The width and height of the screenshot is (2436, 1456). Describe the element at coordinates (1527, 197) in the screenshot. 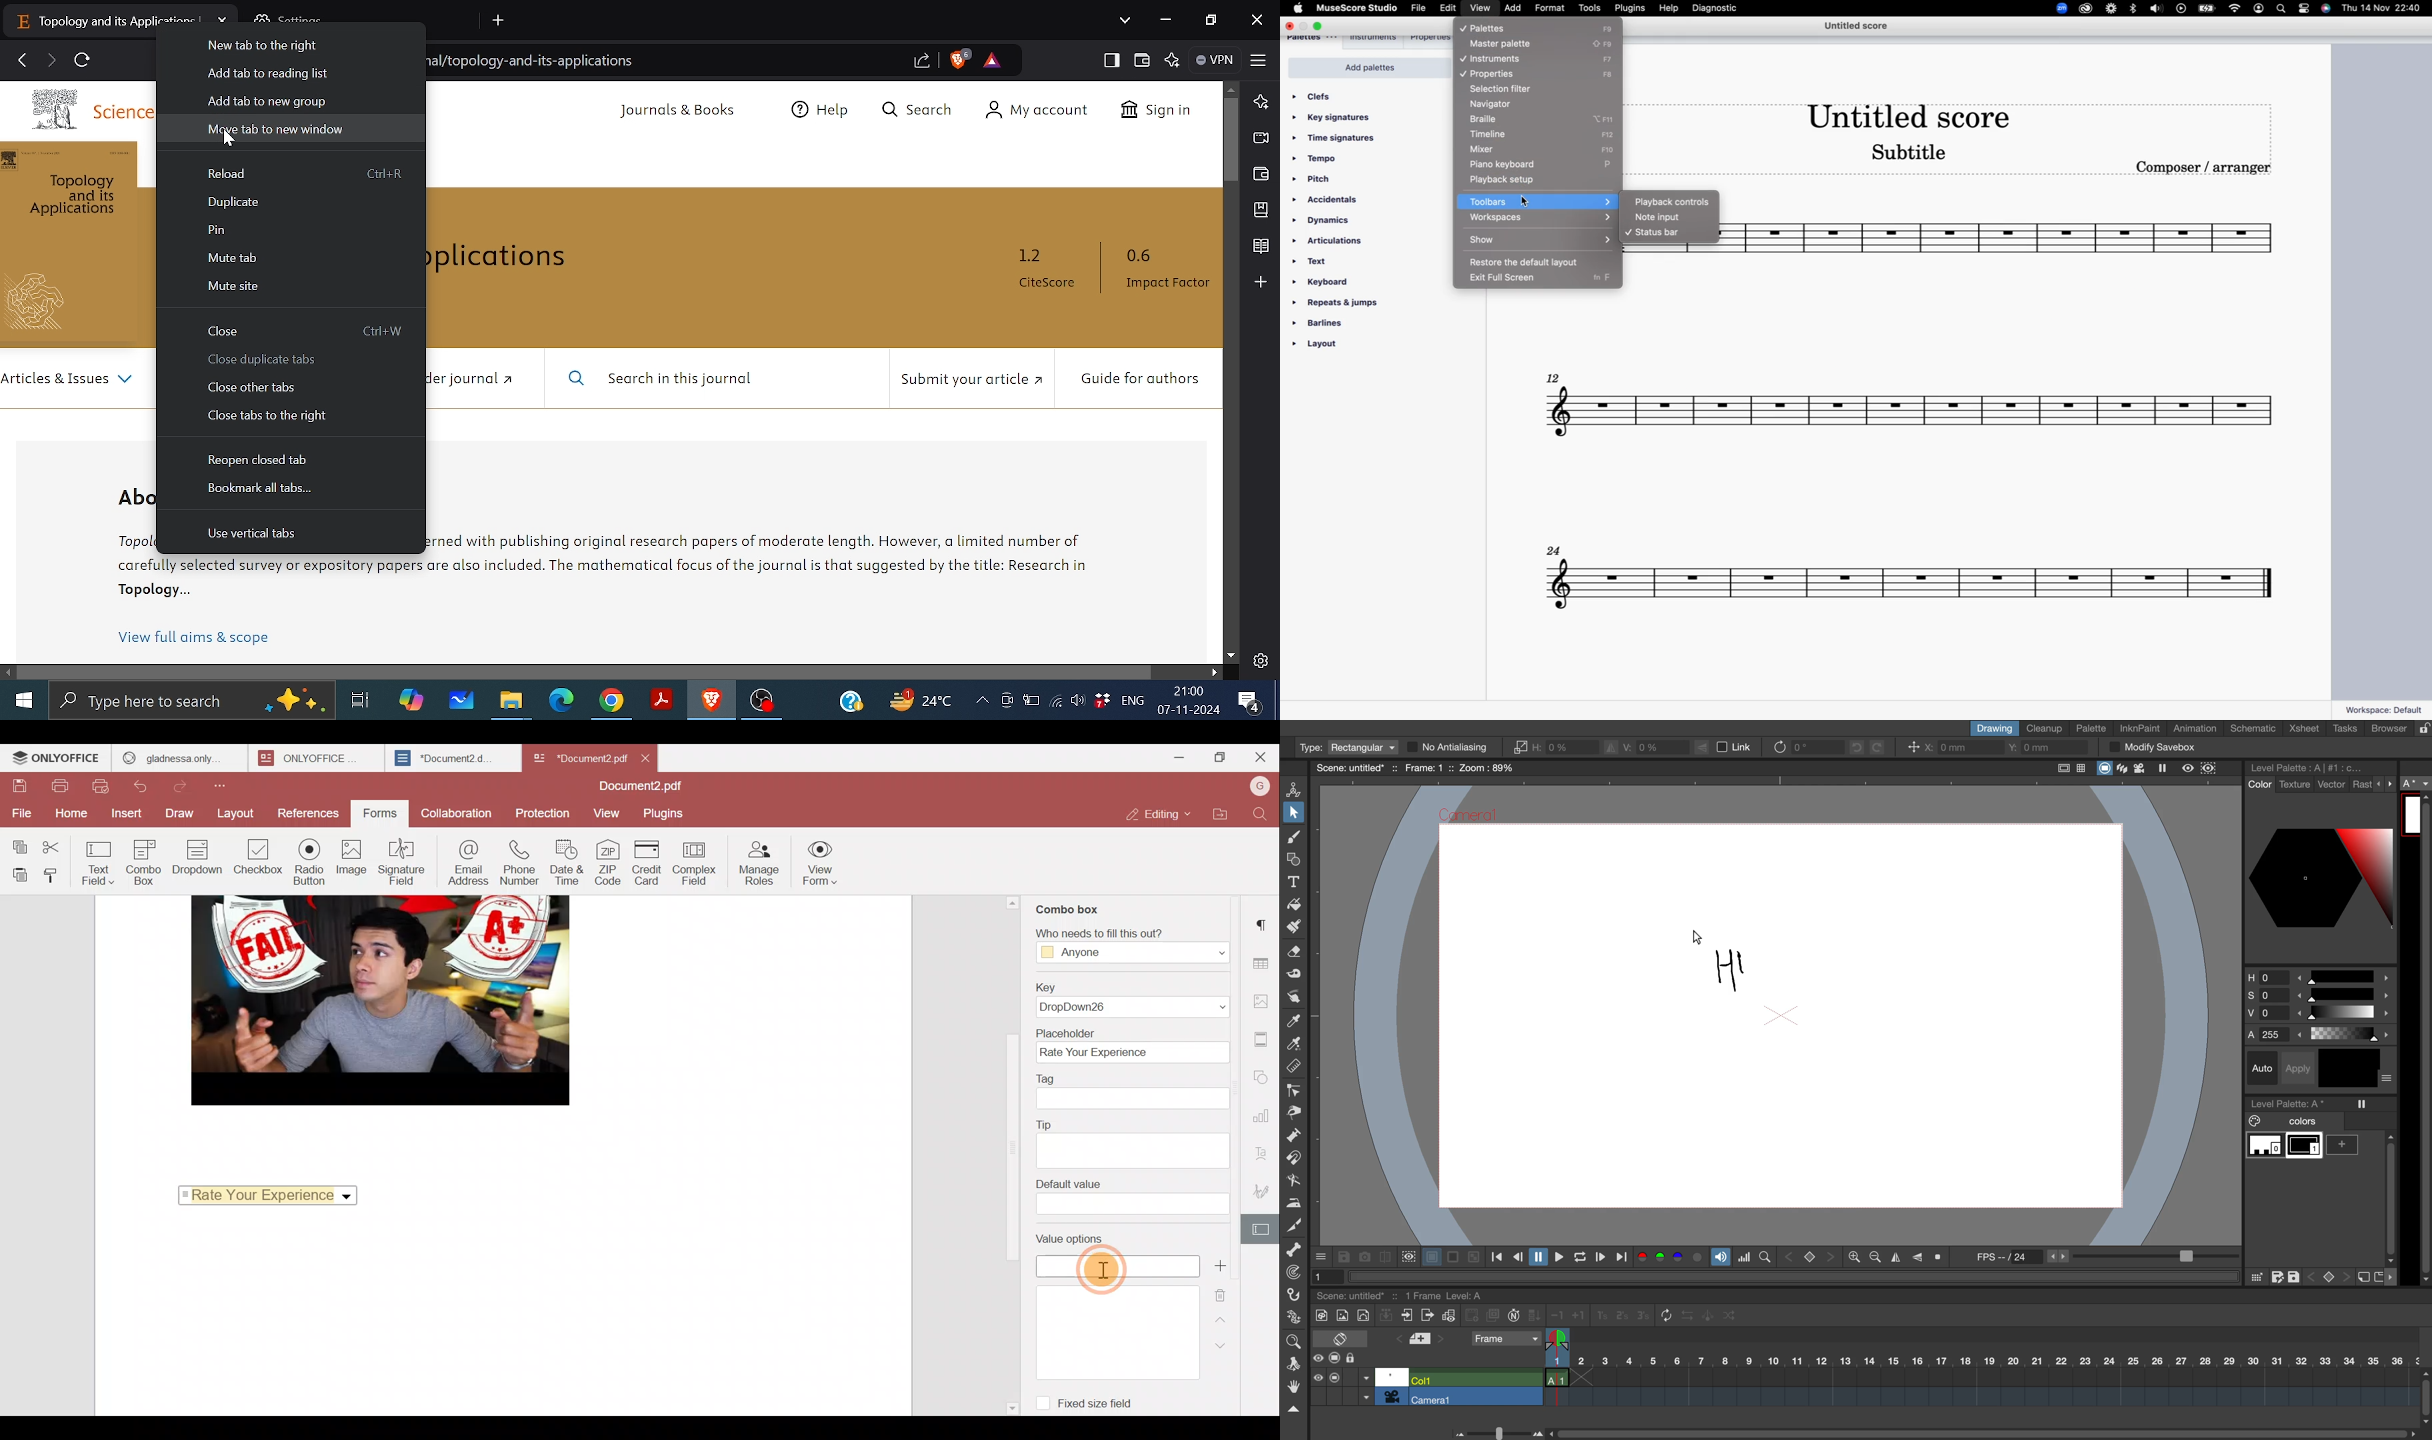

I see `cursor` at that location.